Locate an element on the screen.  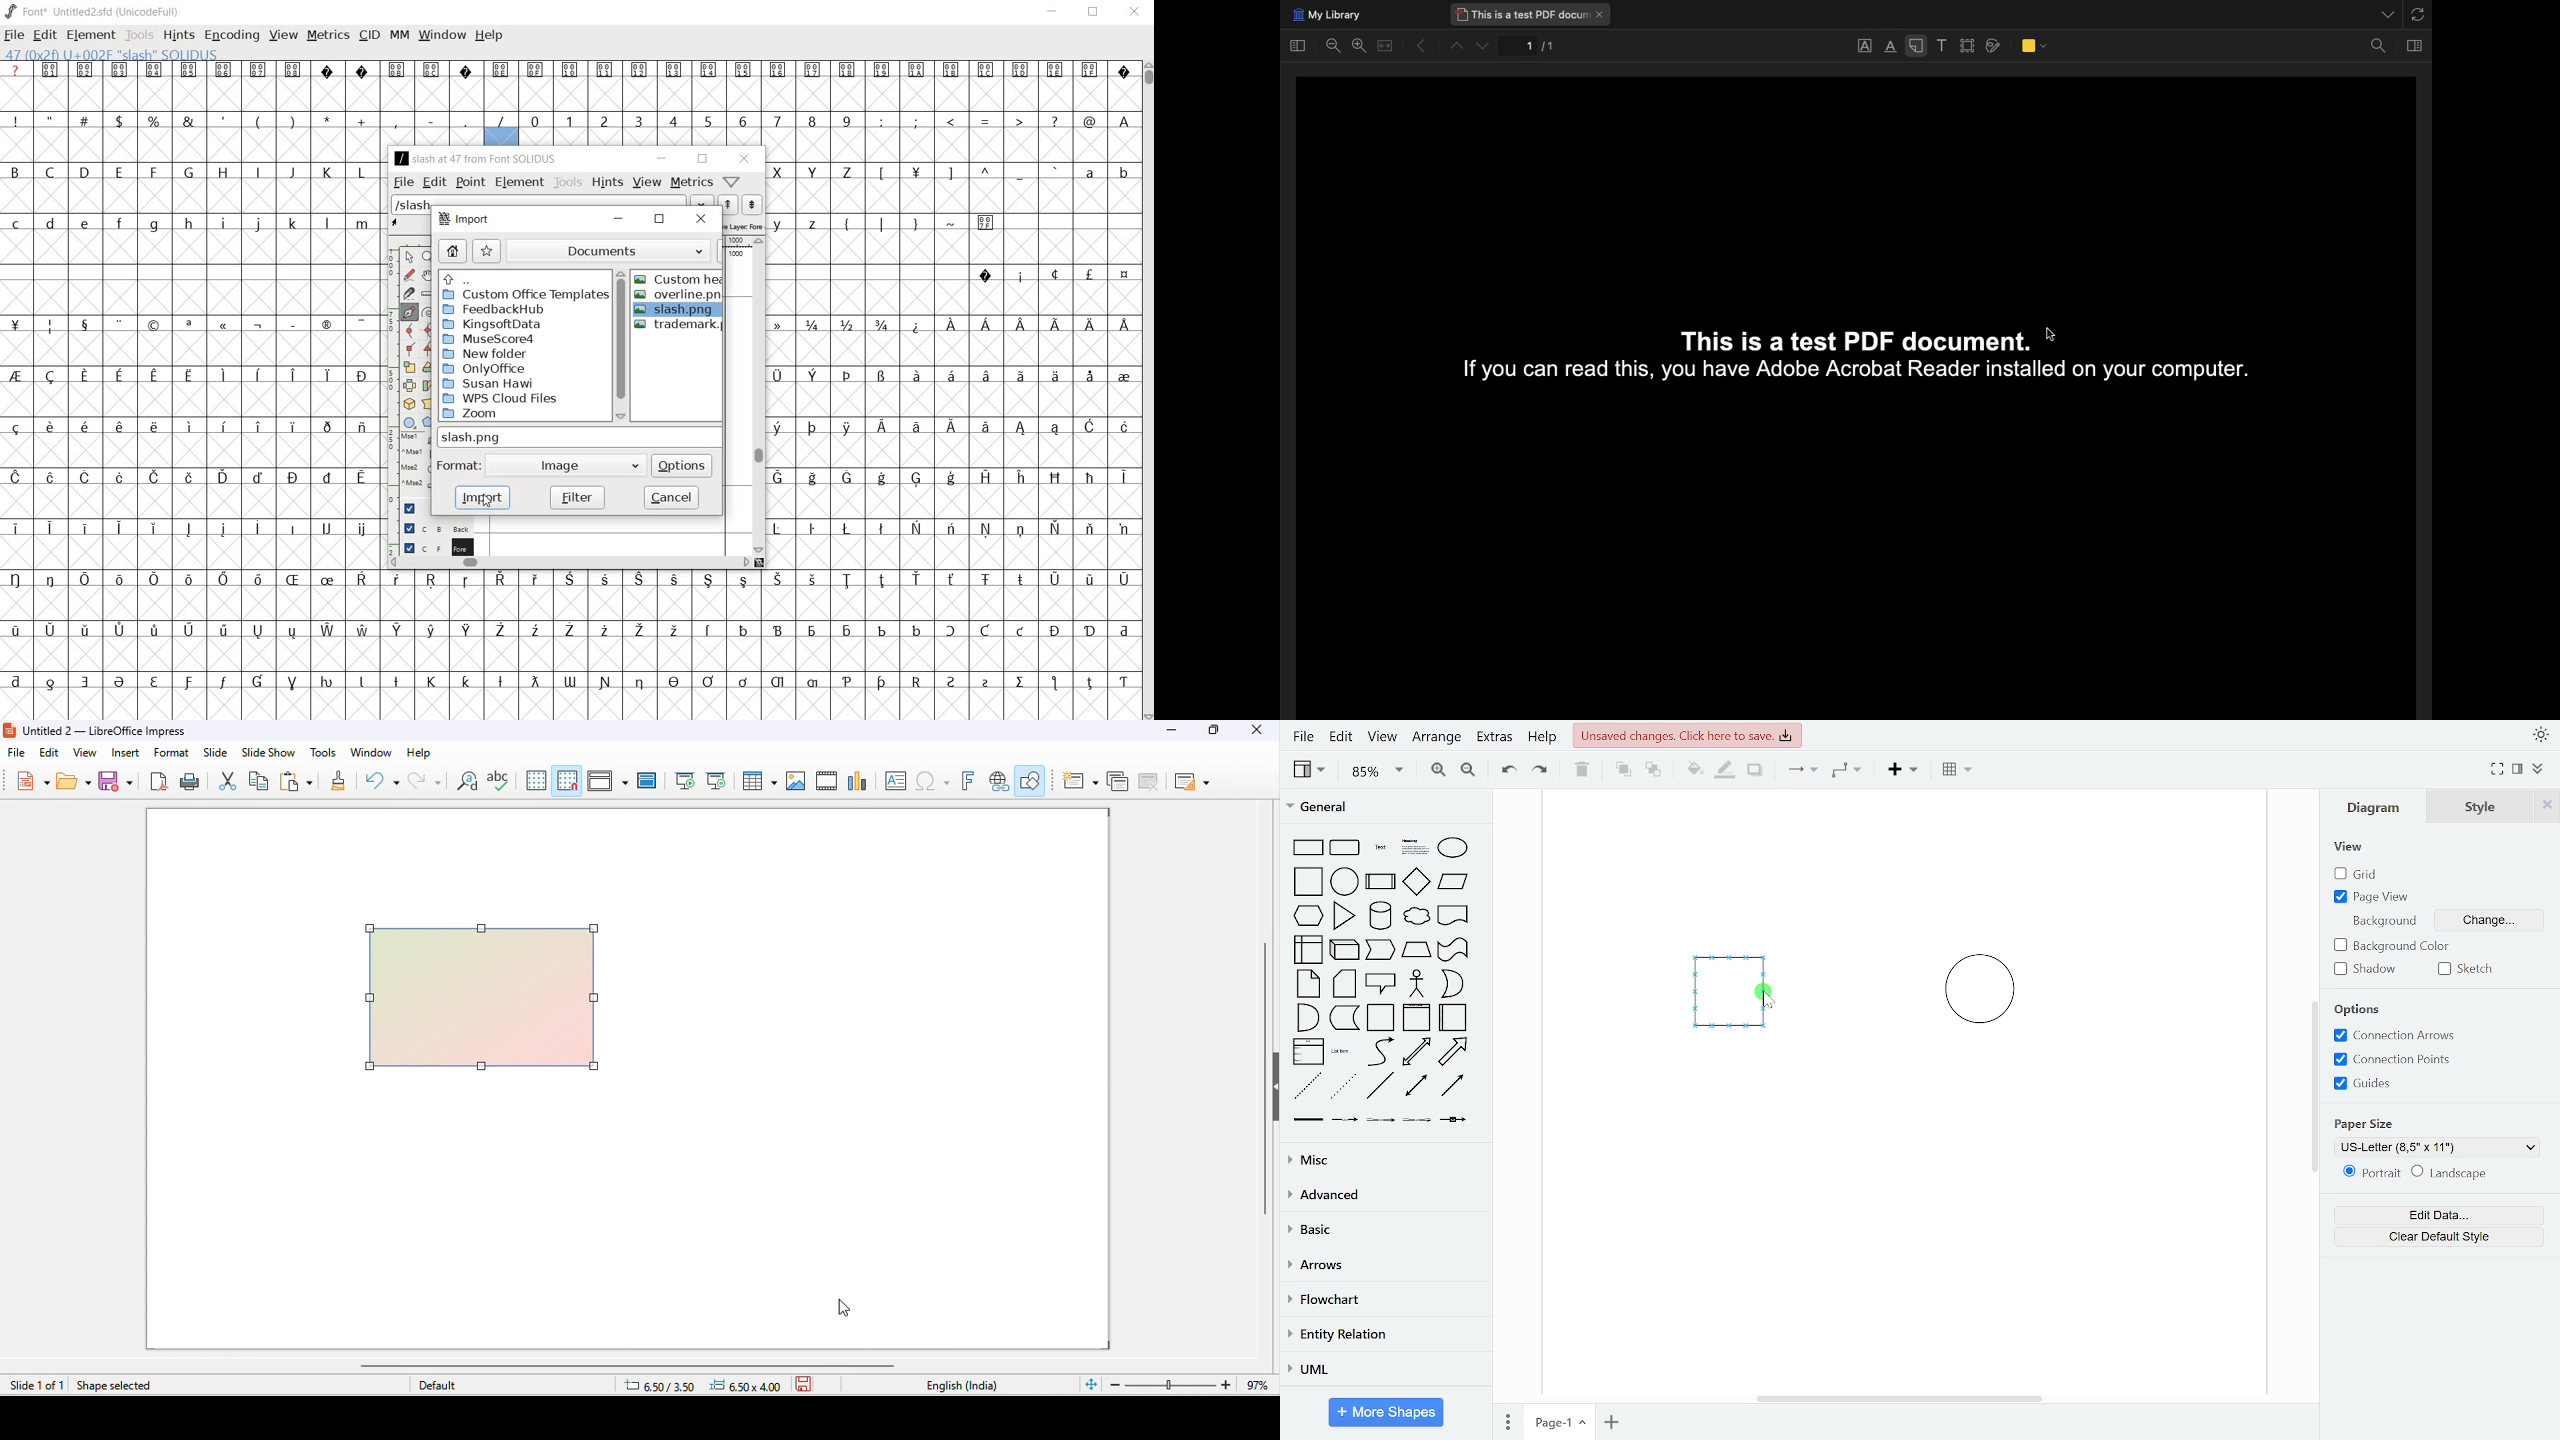
edit data is located at coordinates (2438, 1216).